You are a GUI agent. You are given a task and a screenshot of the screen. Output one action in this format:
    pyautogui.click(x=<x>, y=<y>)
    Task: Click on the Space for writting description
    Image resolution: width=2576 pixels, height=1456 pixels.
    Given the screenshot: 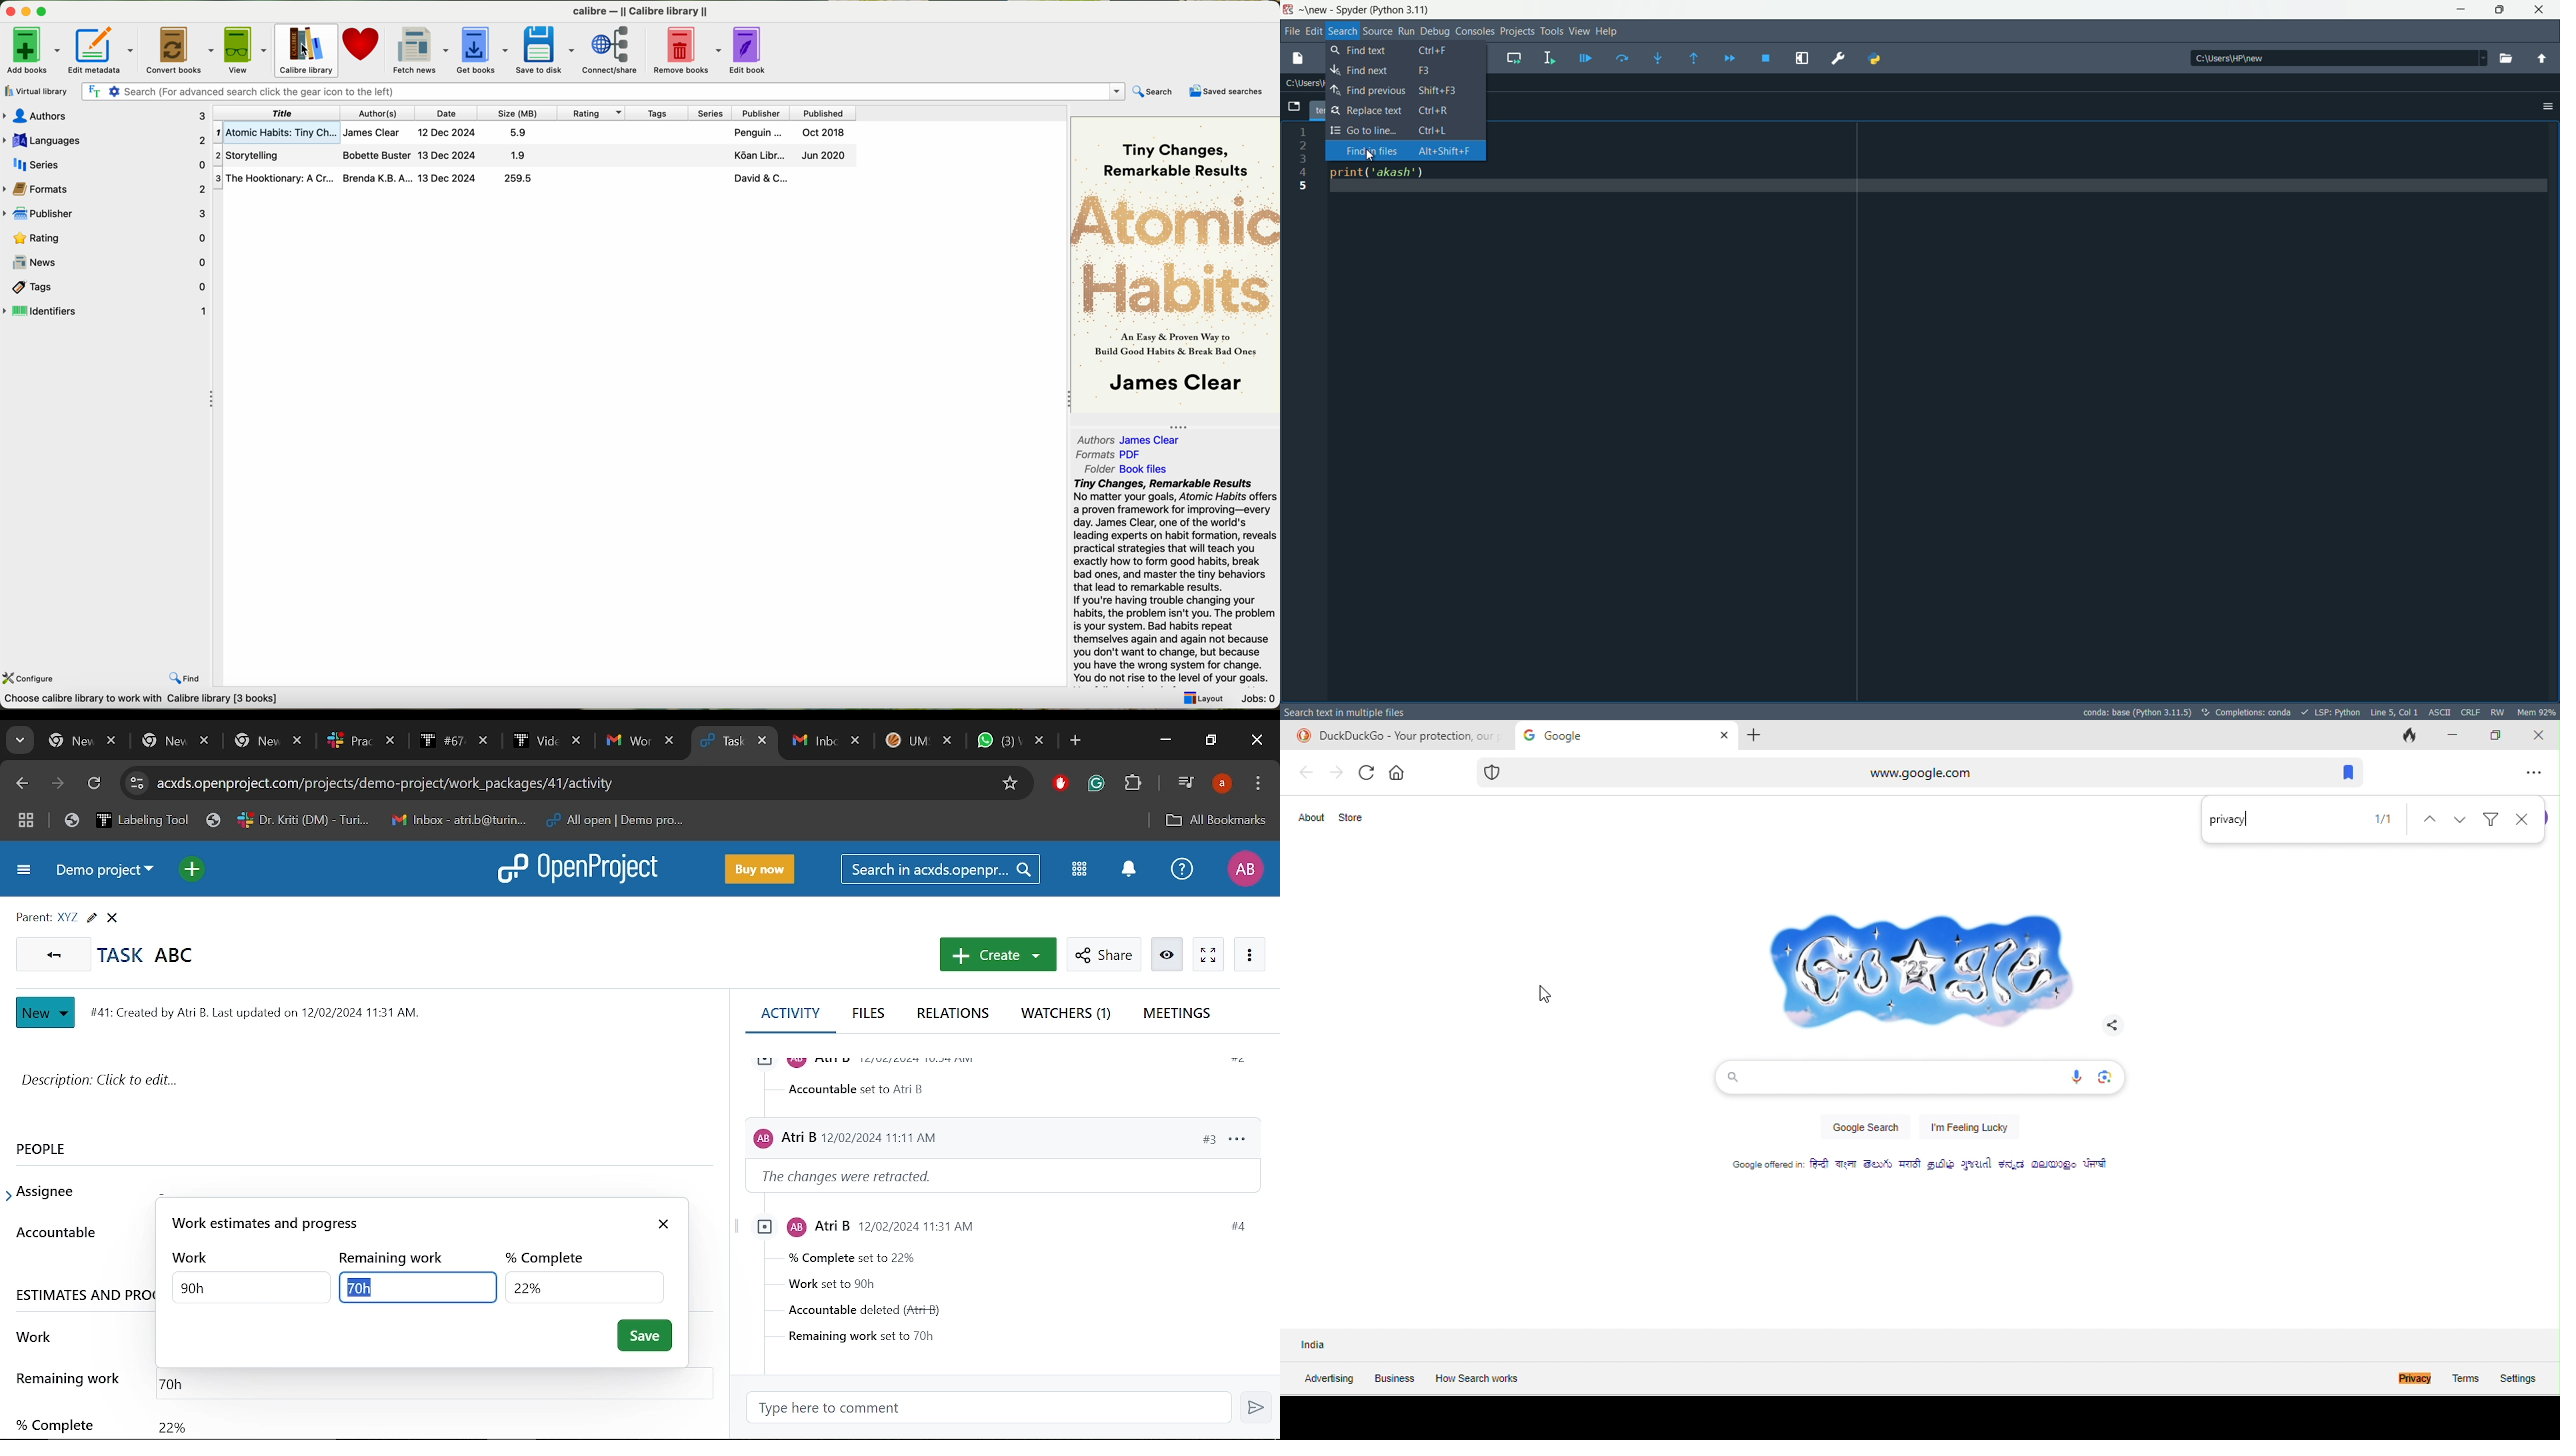 What is the action you would take?
    pyautogui.click(x=366, y=1084)
    